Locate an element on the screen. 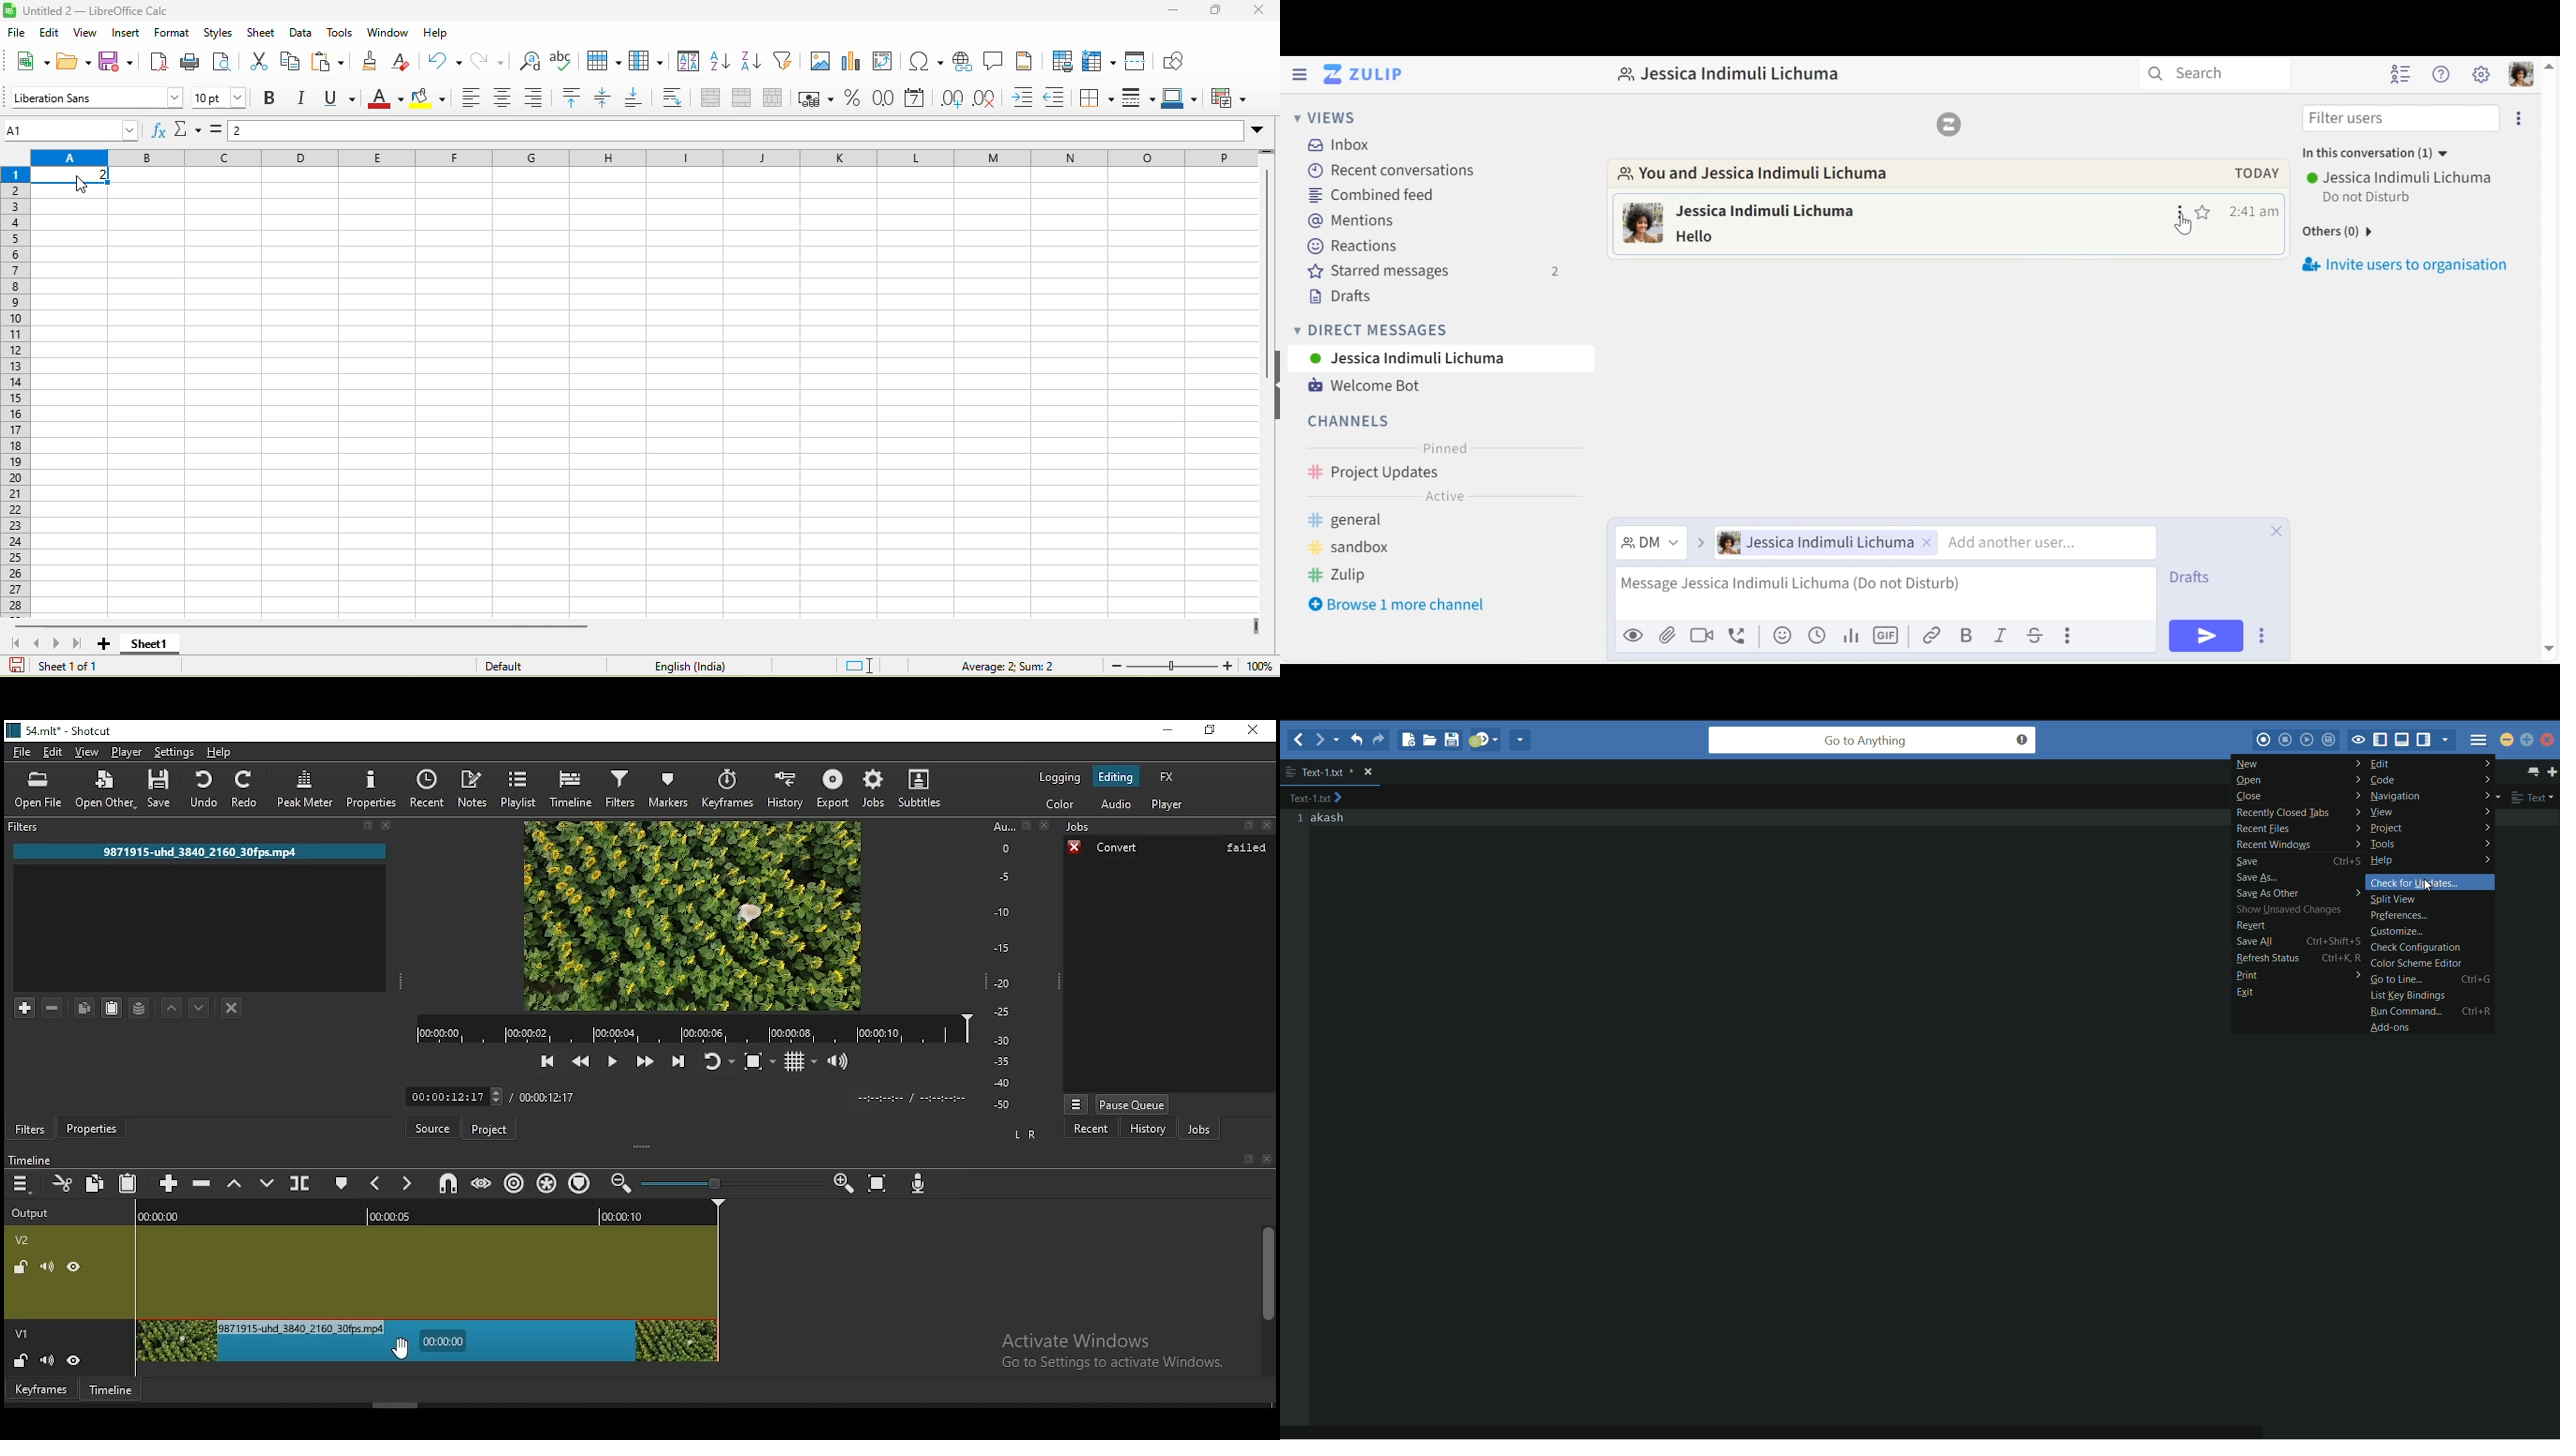 The height and width of the screenshot is (1456, 2576). notes is located at coordinates (475, 789).